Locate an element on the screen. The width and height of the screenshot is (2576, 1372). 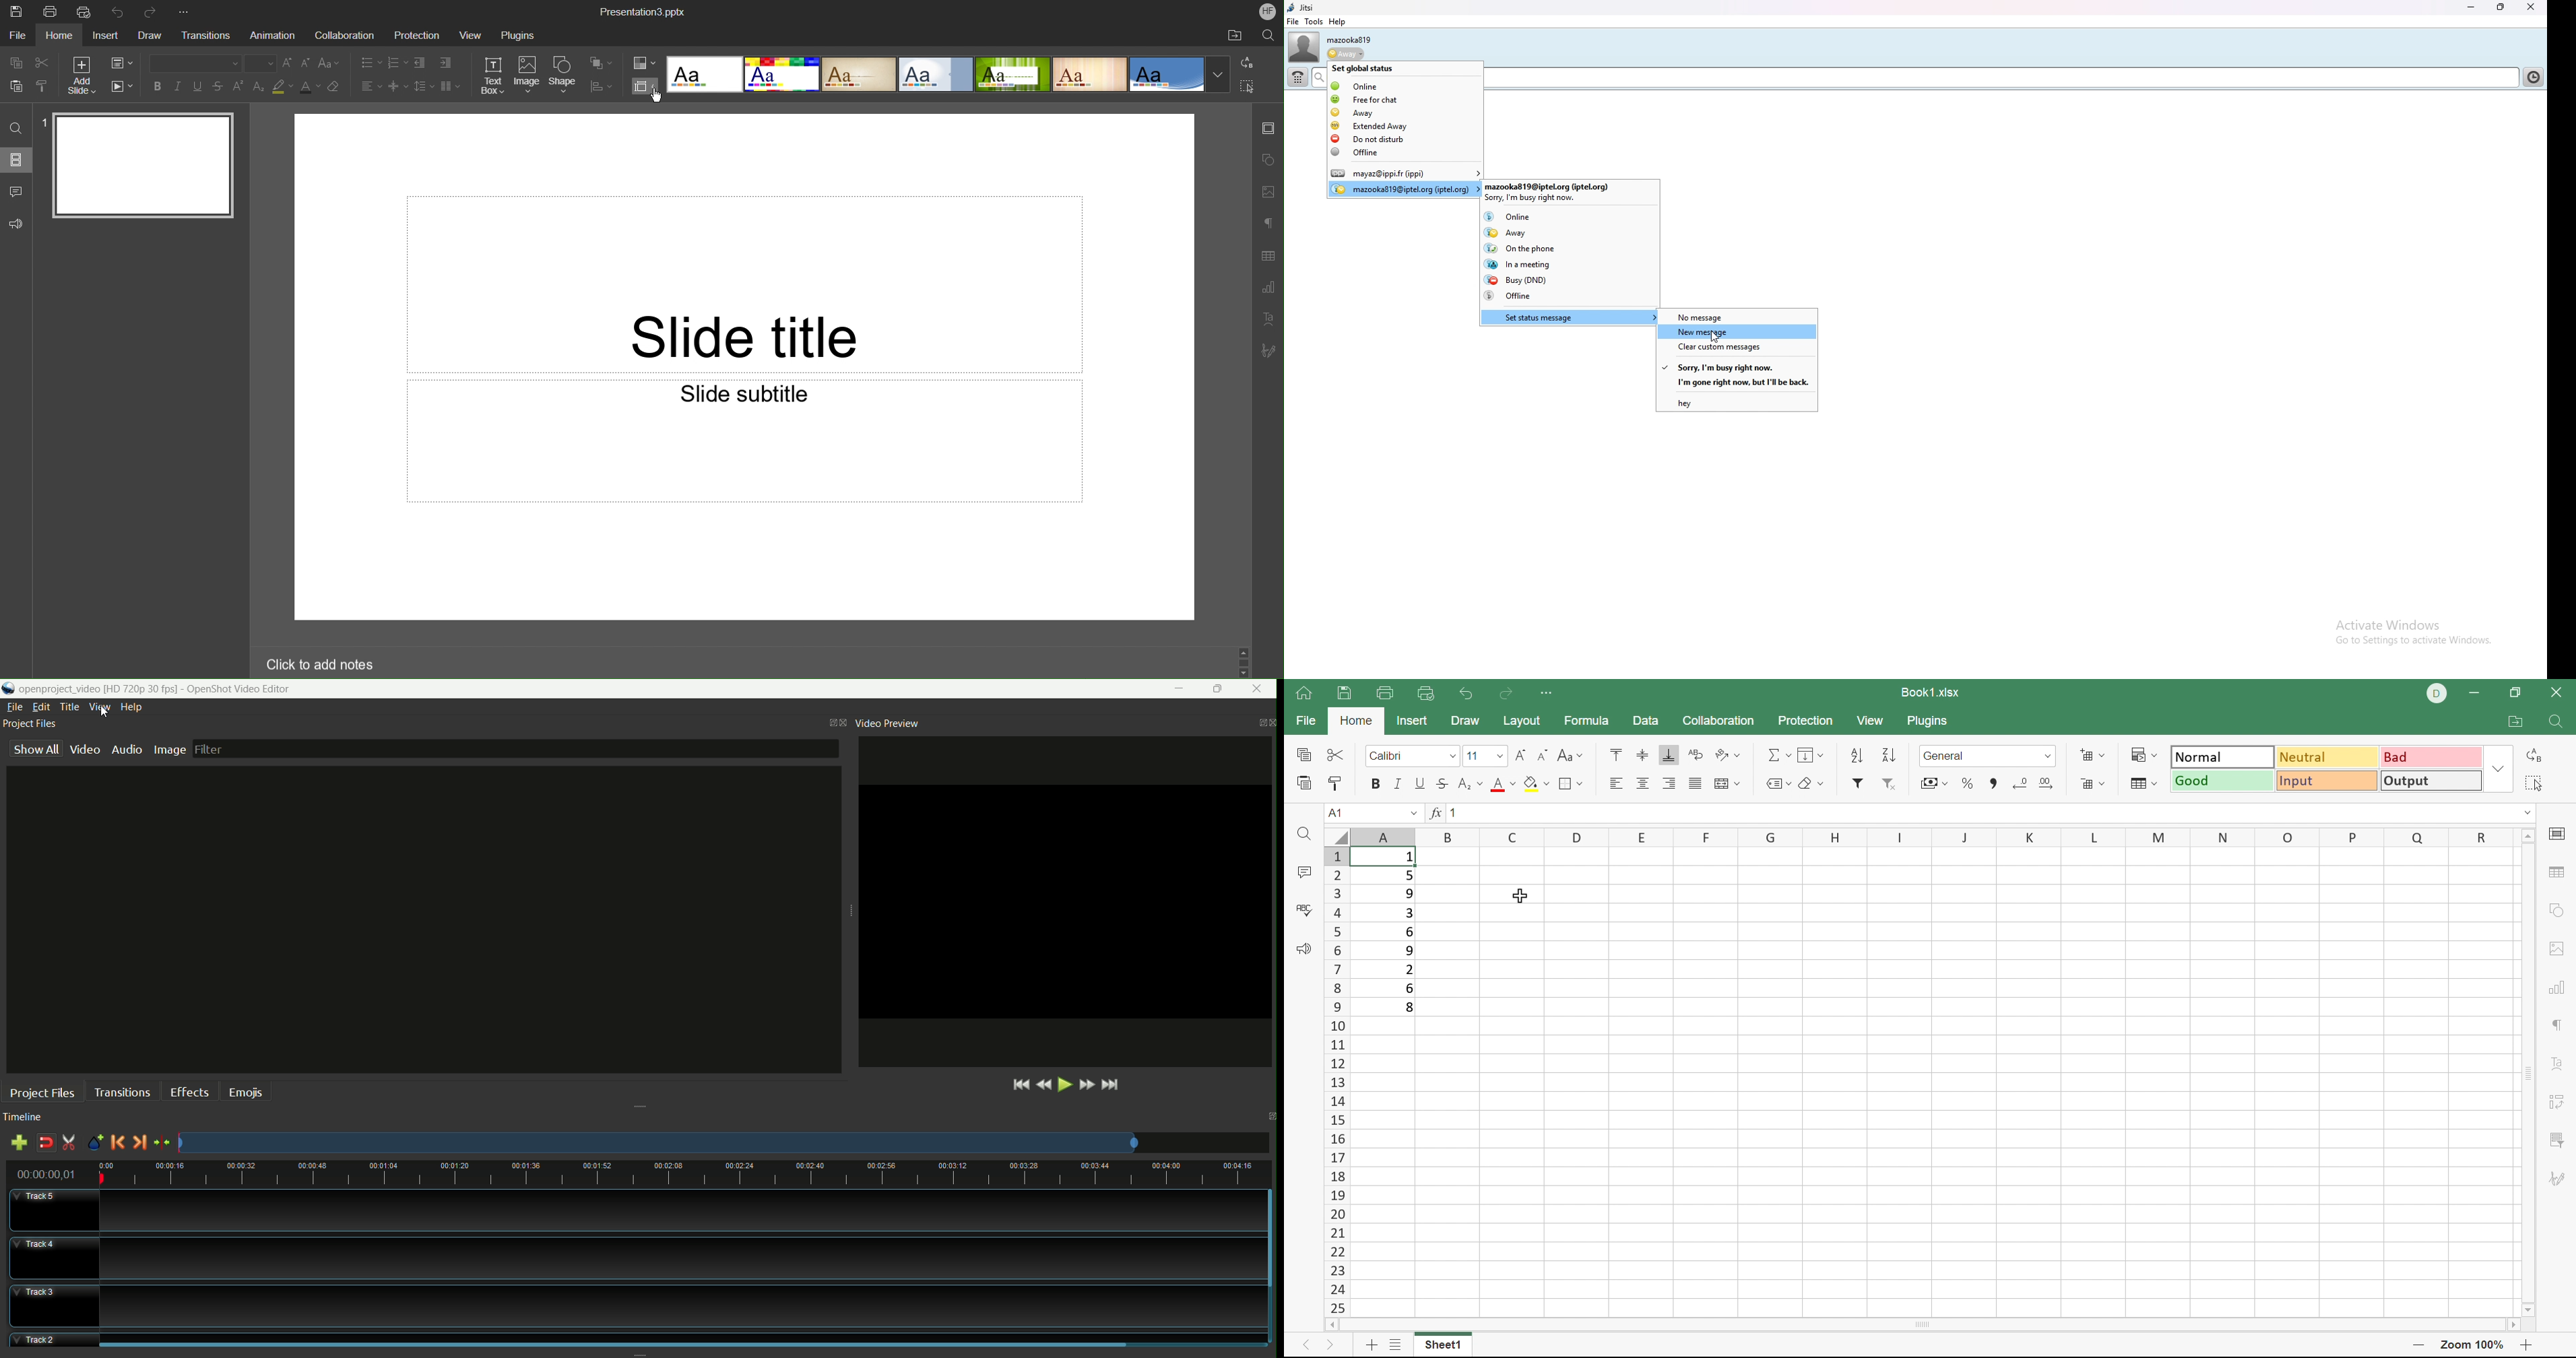
Find is located at coordinates (15, 128).